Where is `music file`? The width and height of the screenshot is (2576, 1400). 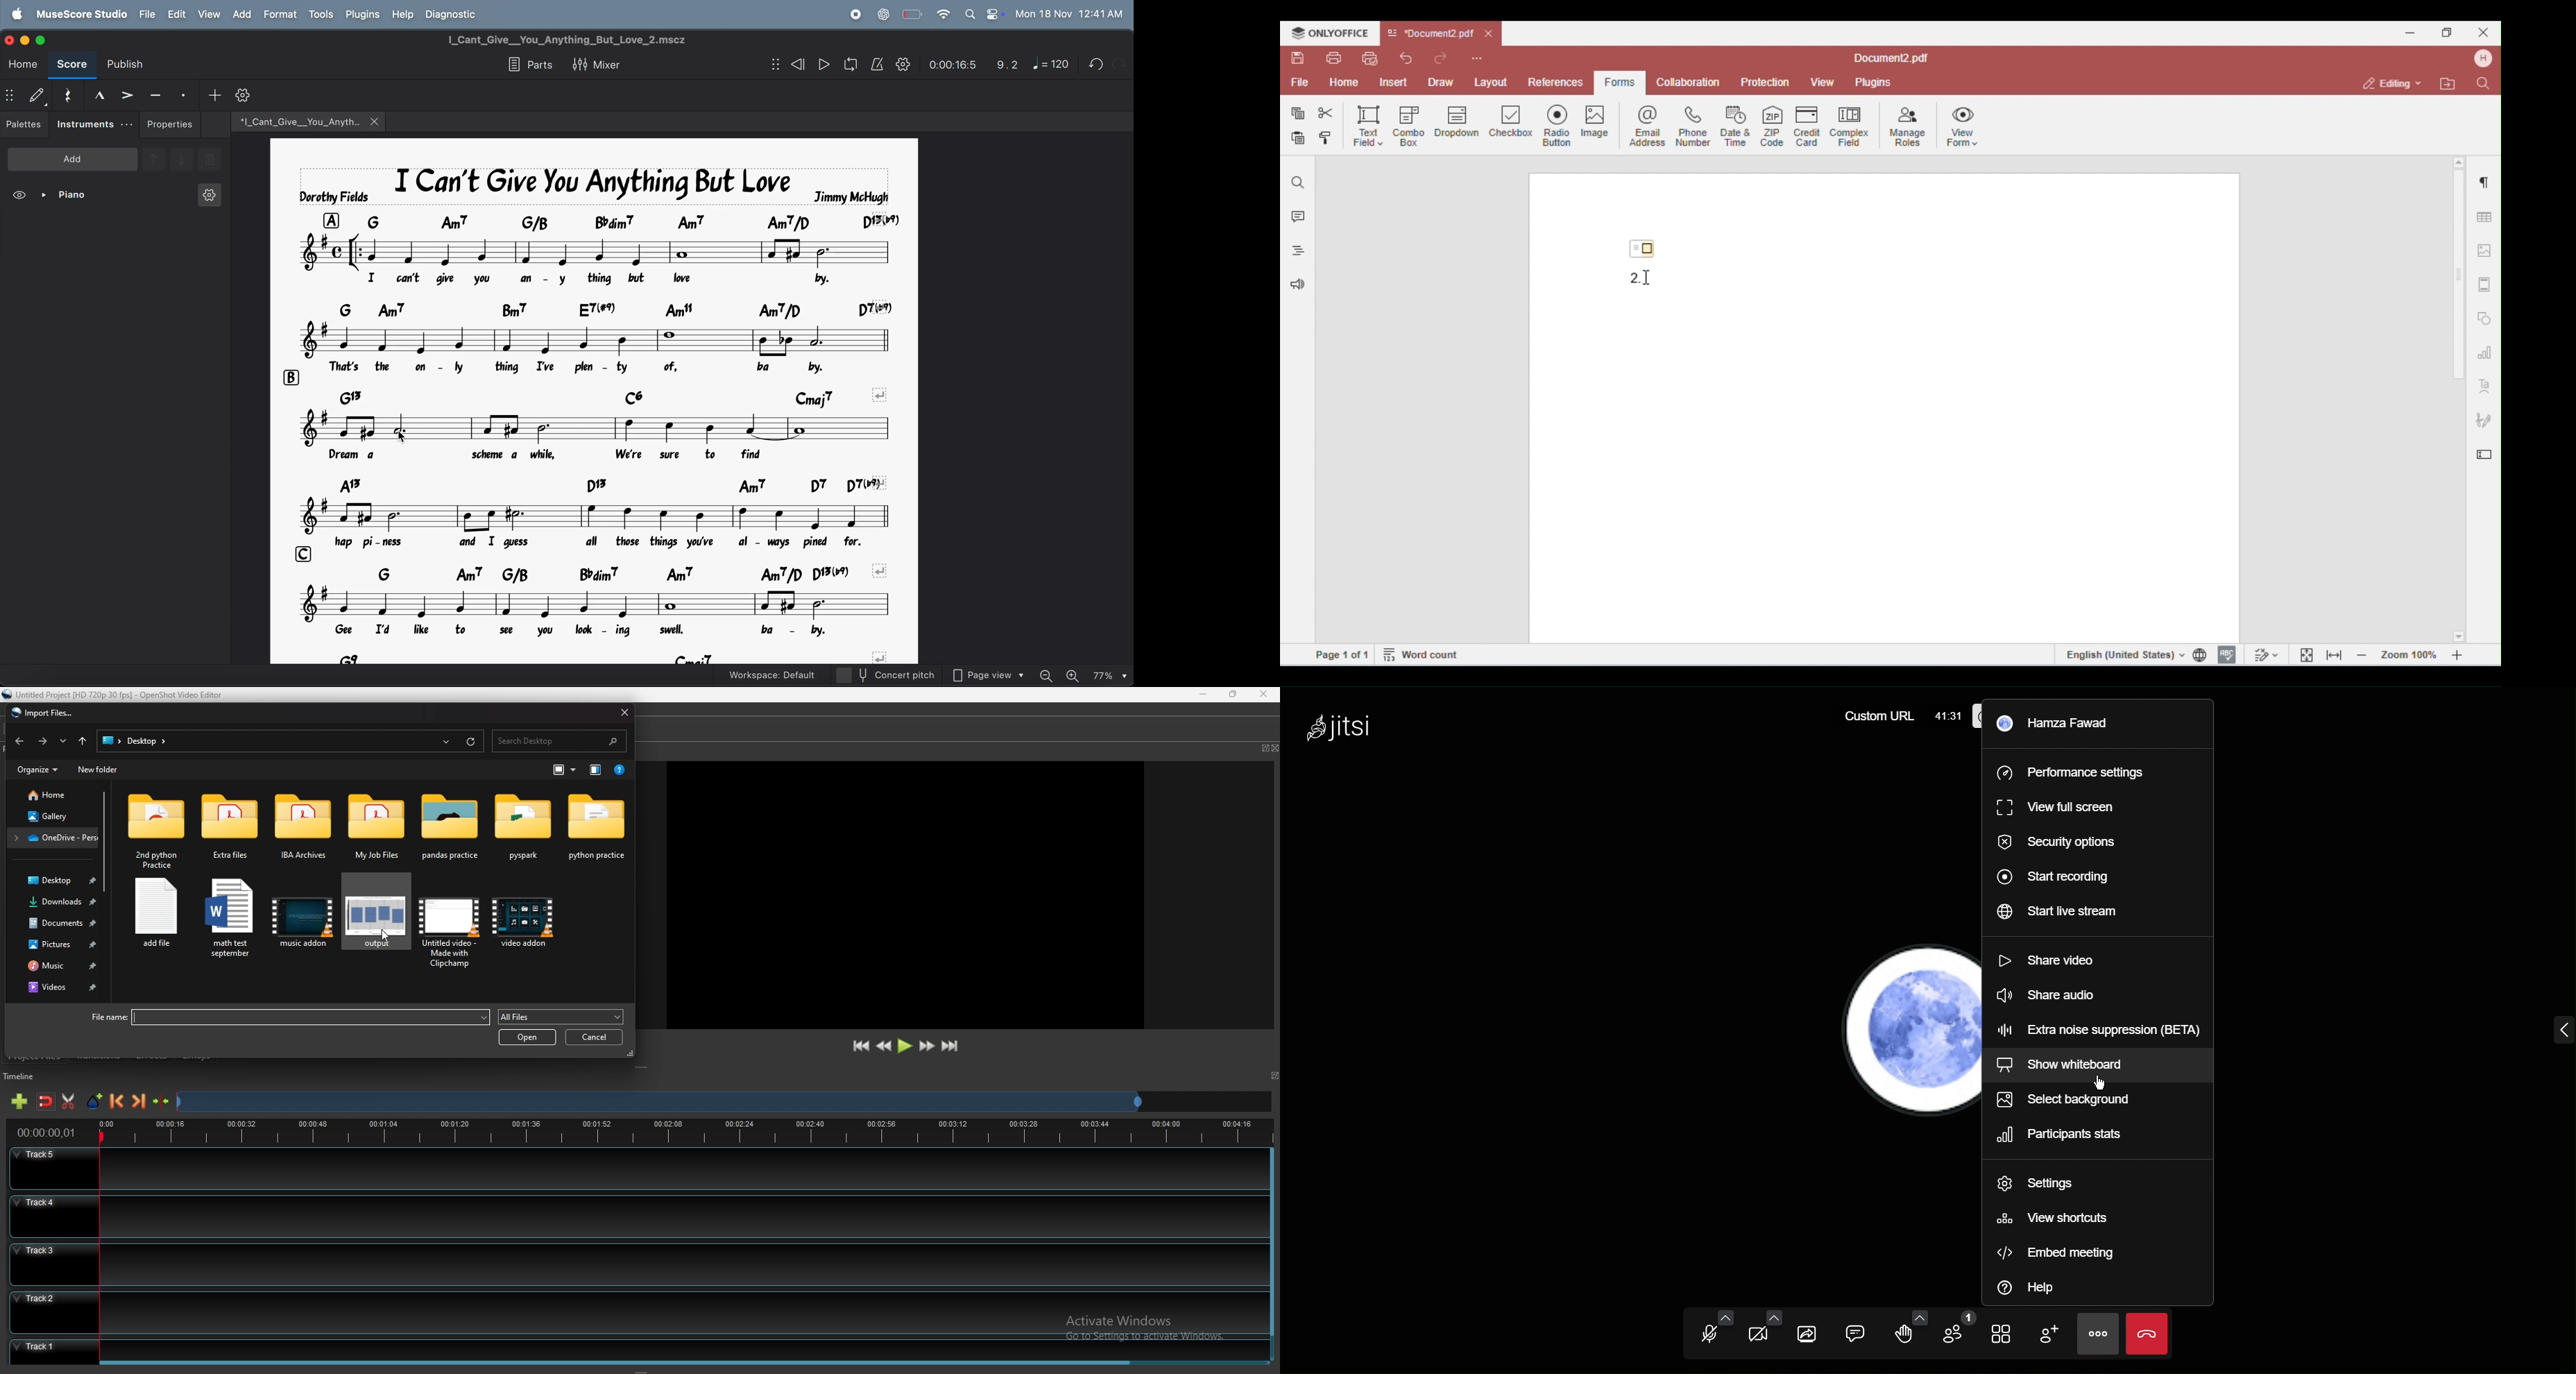 music file is located at coordinates (299, 121).